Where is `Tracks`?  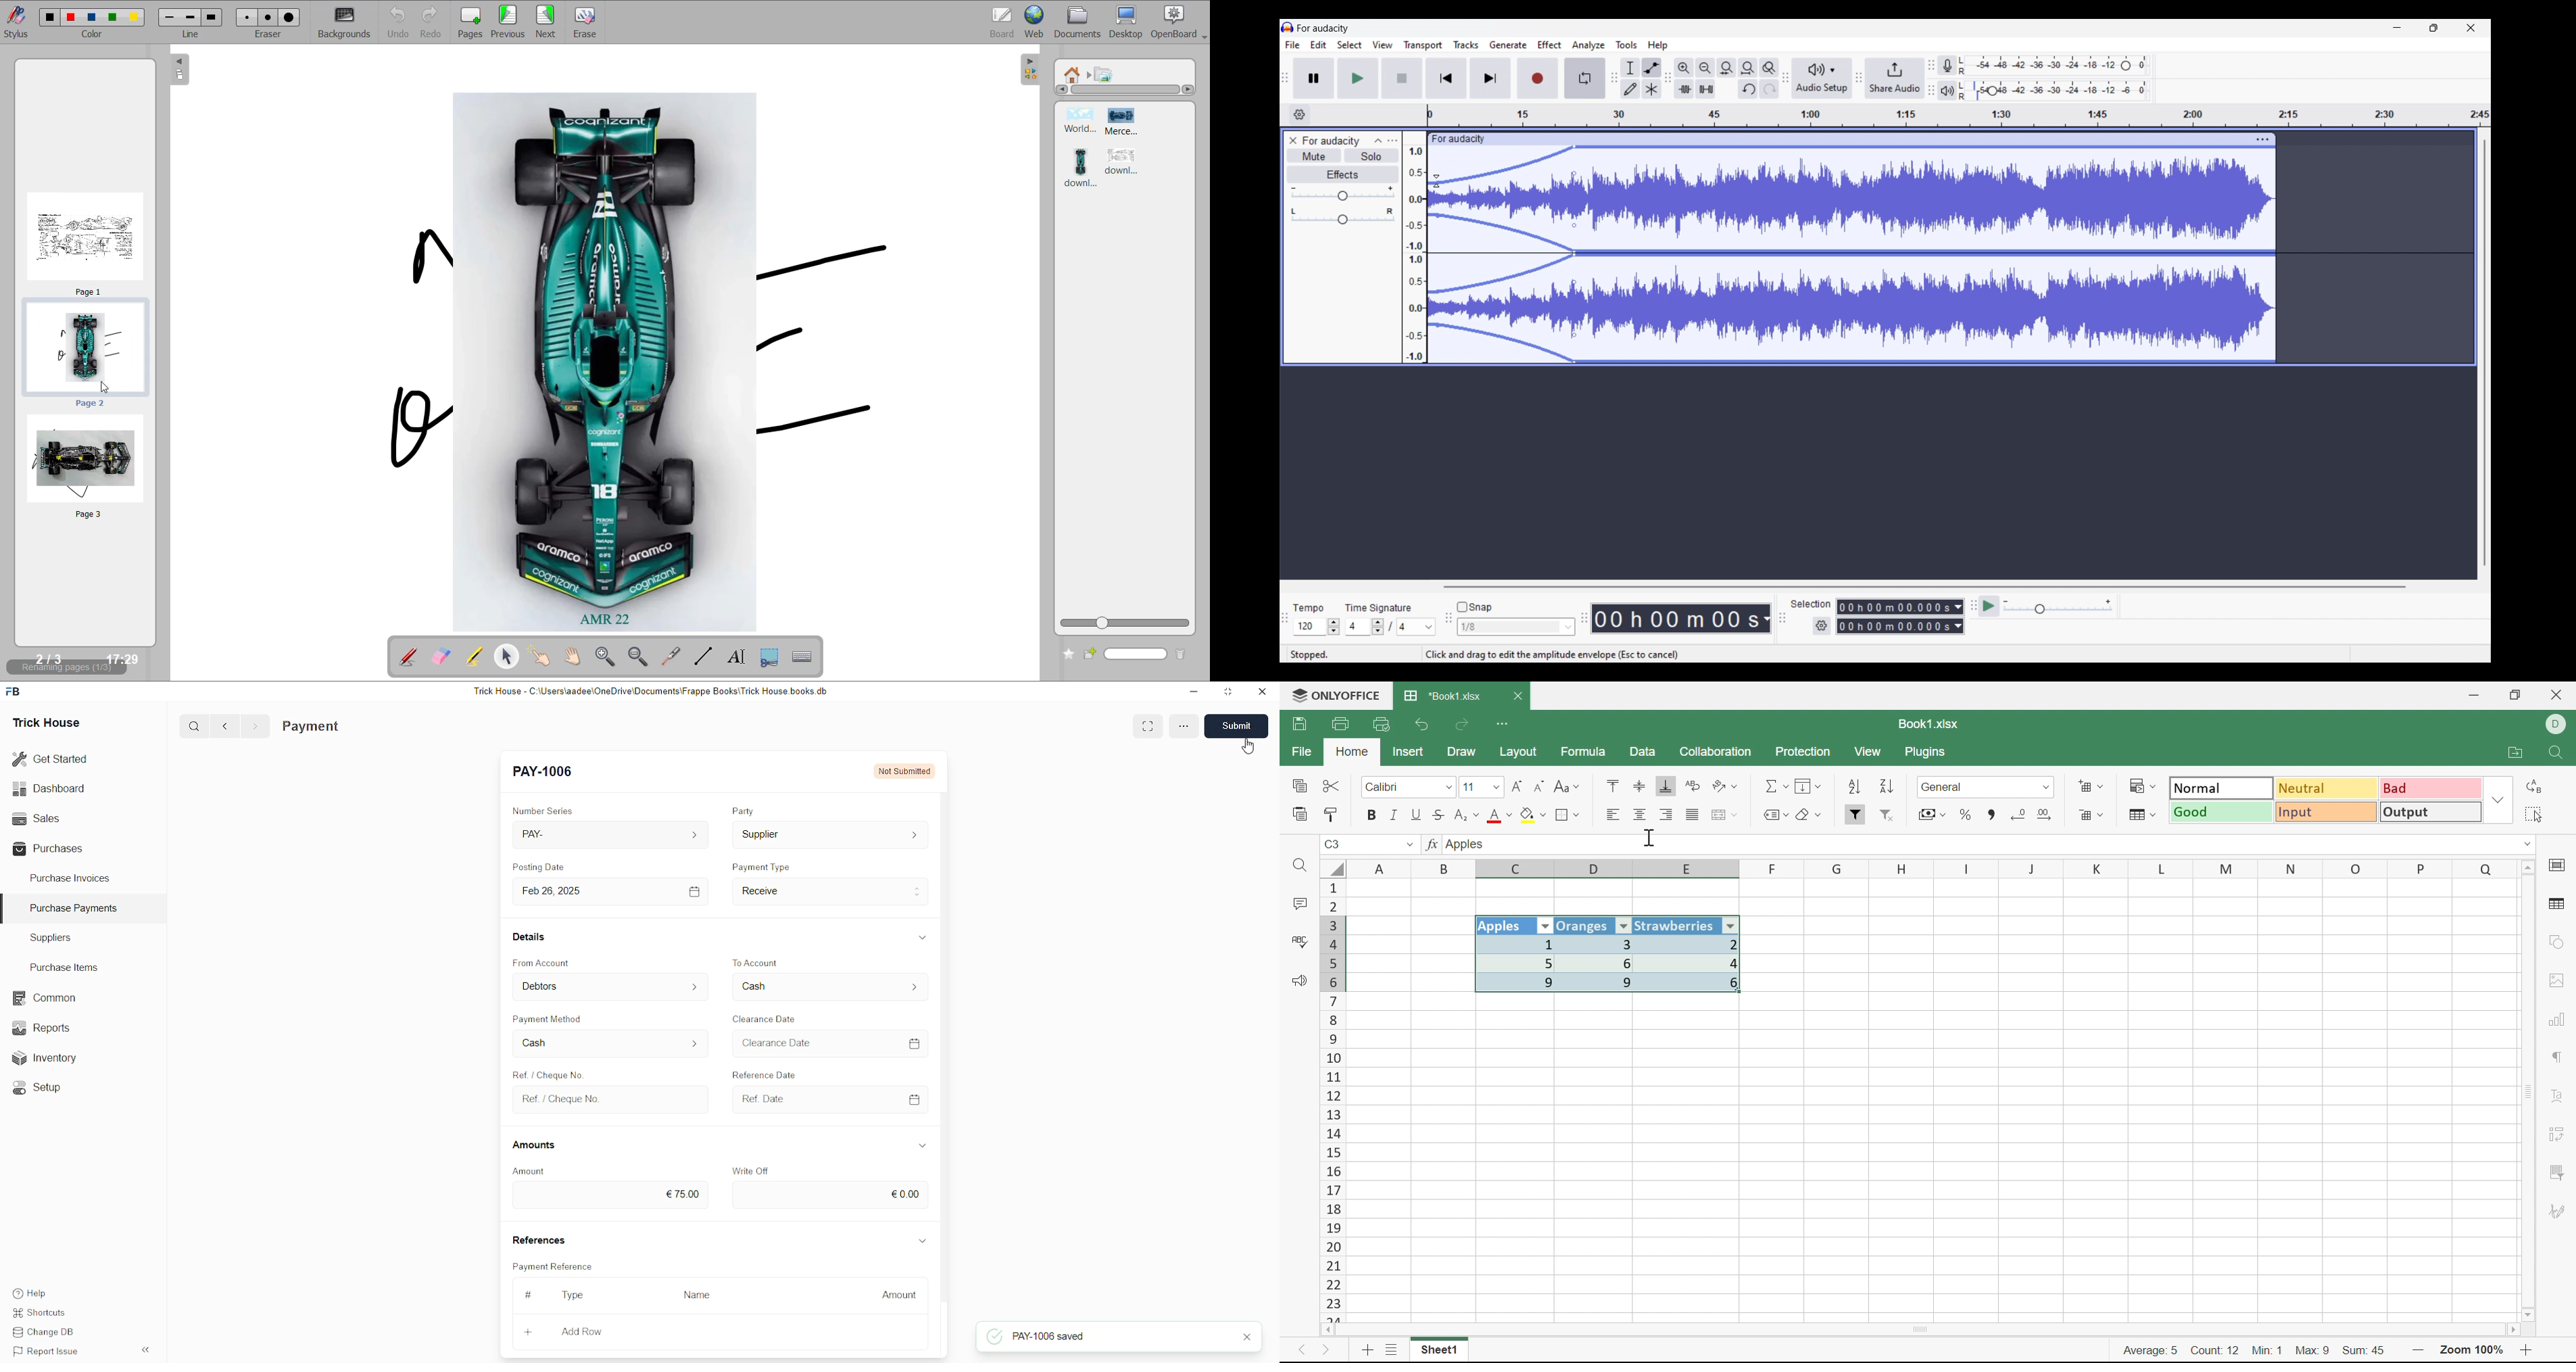 Tracks is located at coordinates (1466, 45).